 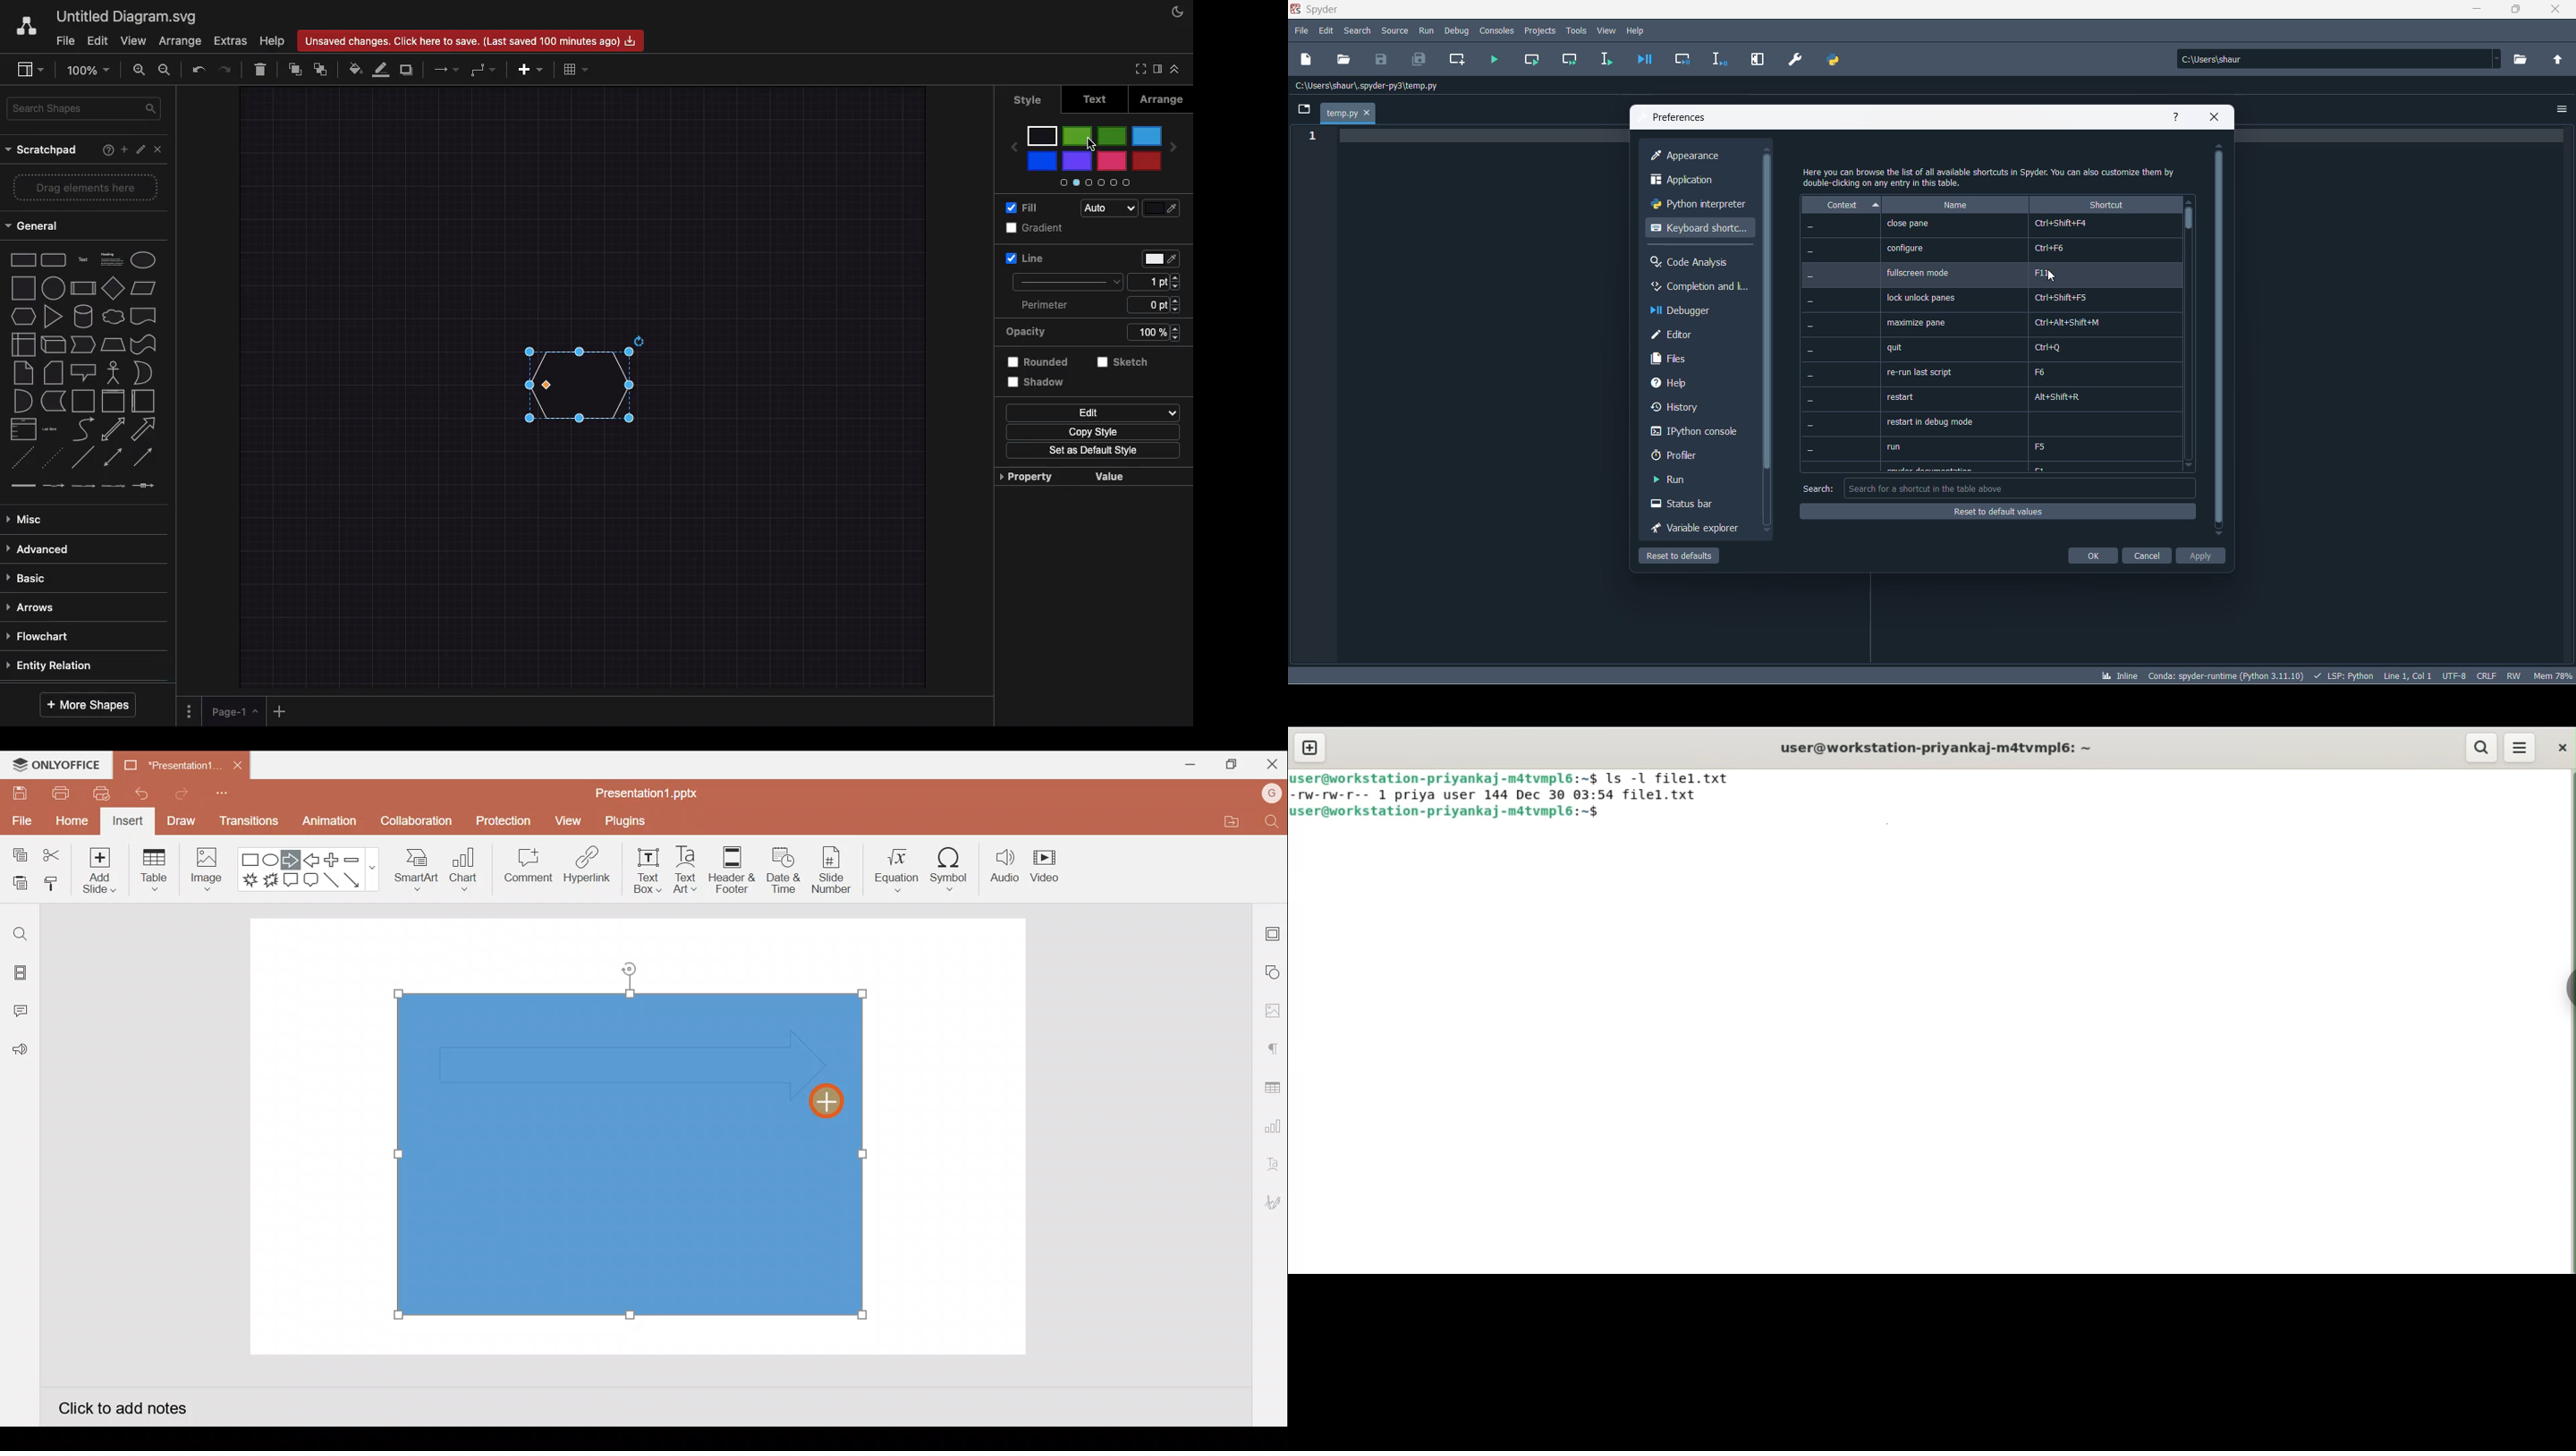 What do you see at coordinates (1684, 481) in the screenshot?
I see `run` at bounding box center [1684, 481].